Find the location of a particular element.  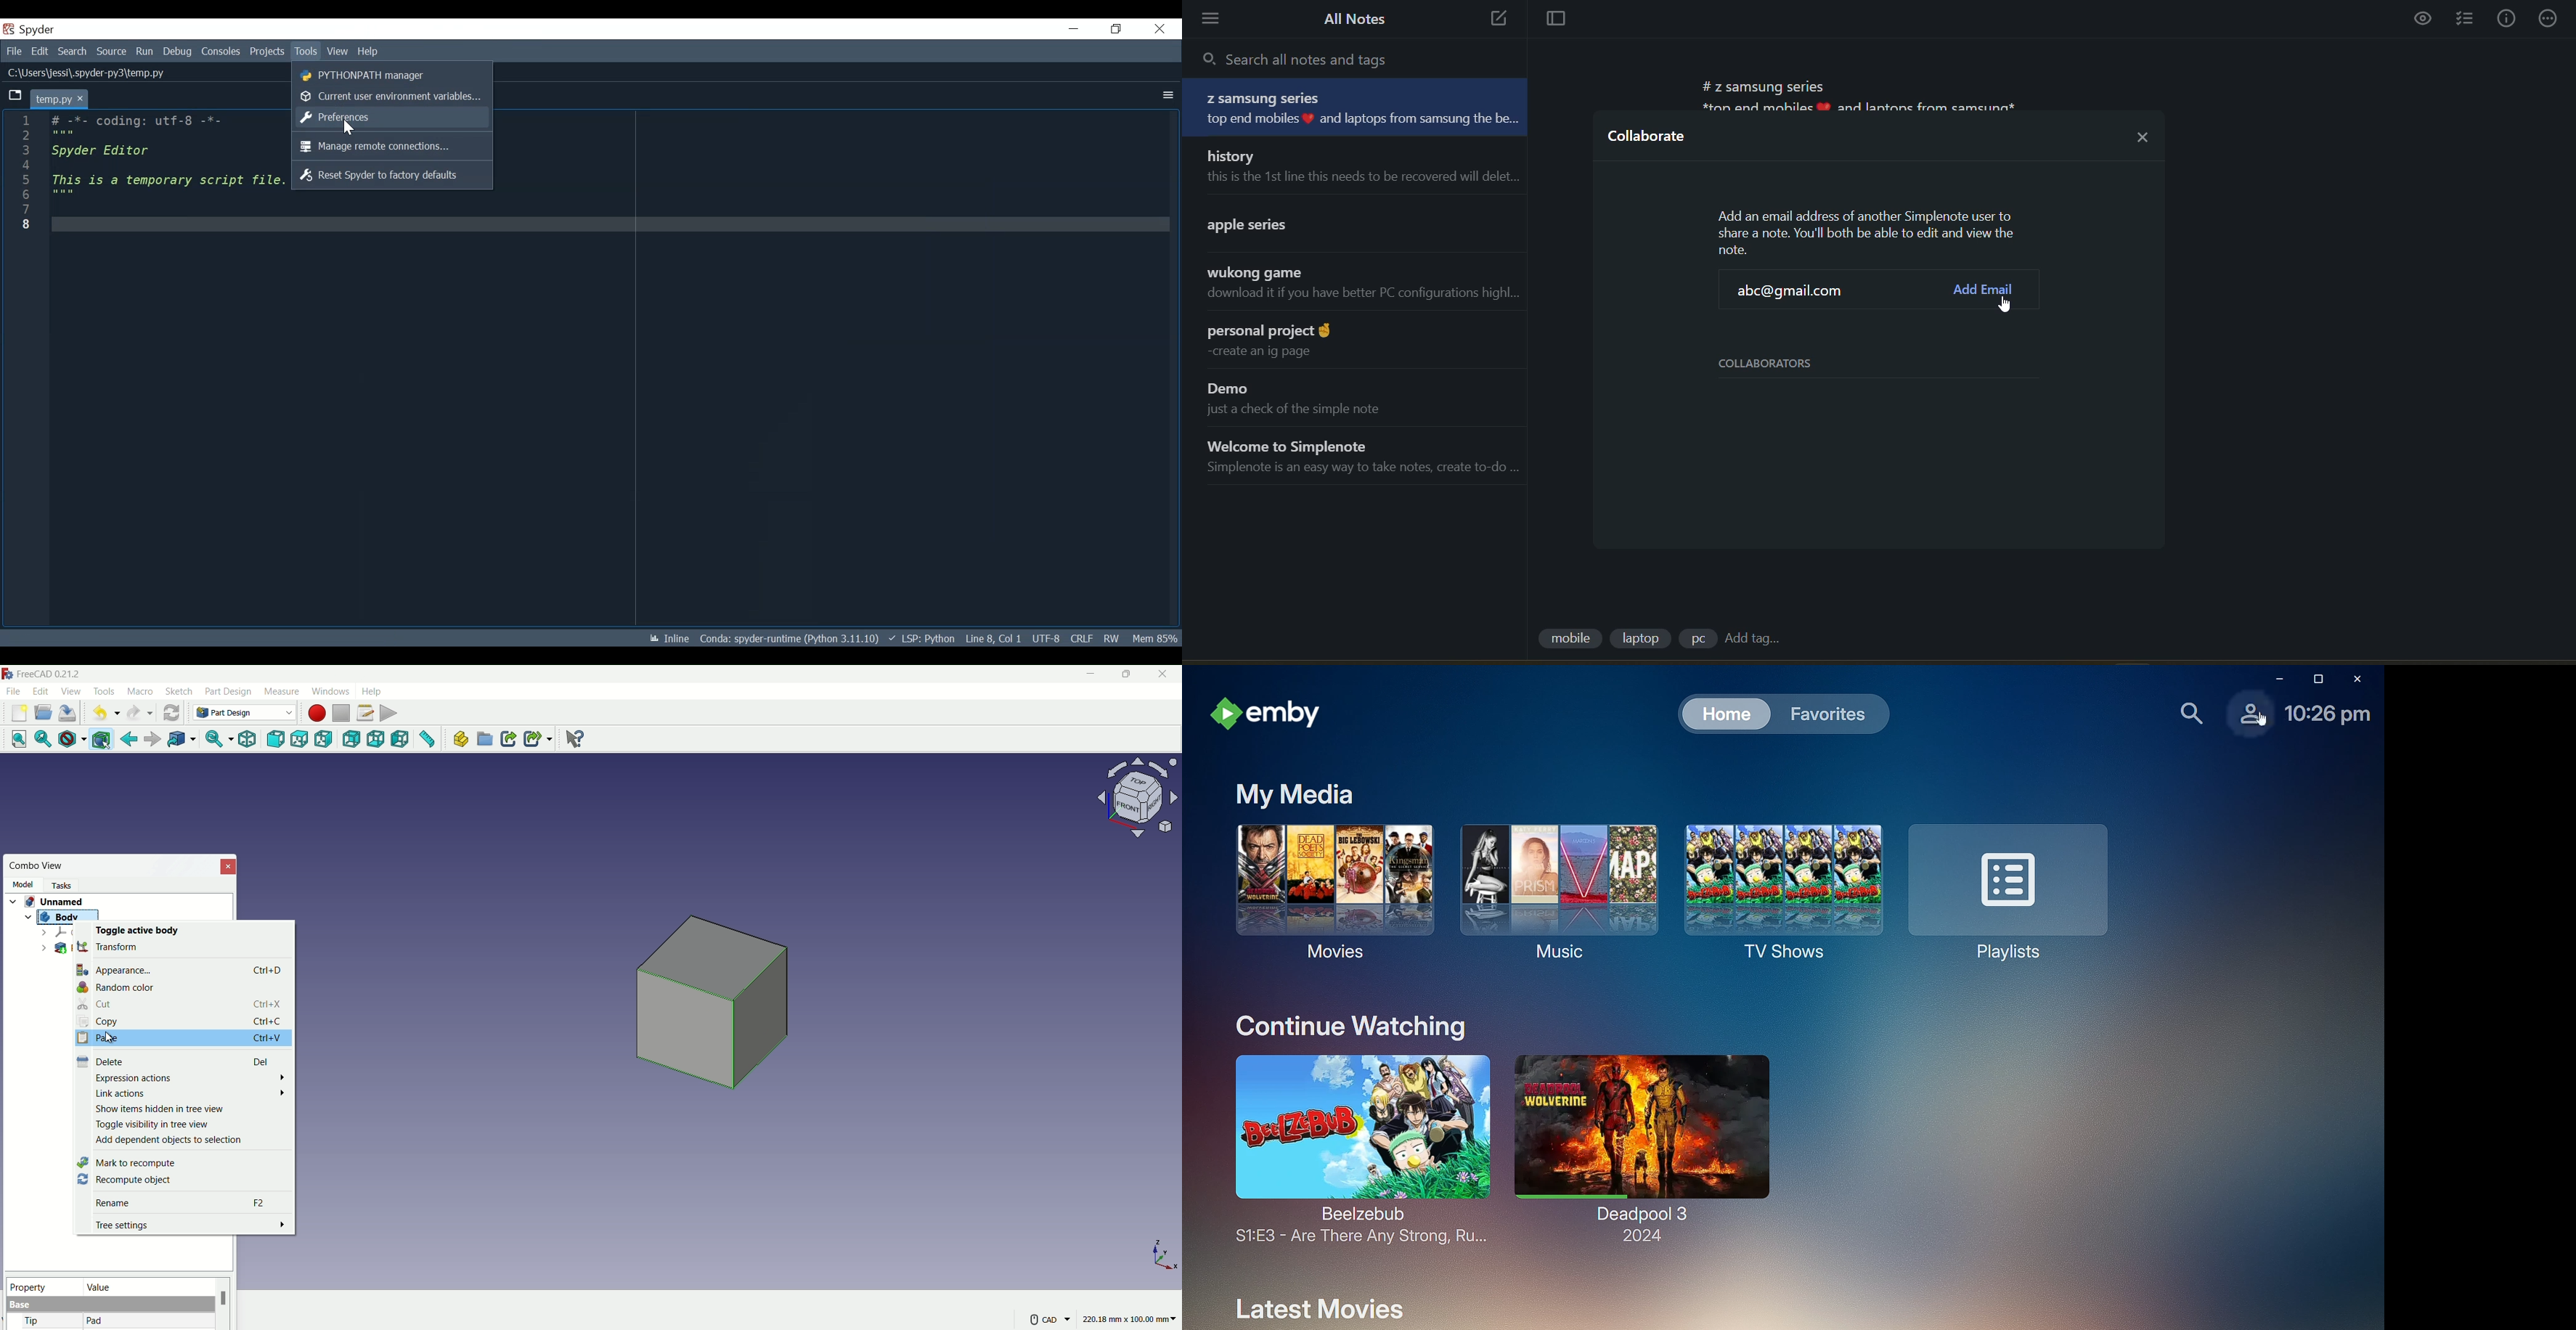

Mark to recompute is located at coordinates (126, 1164).